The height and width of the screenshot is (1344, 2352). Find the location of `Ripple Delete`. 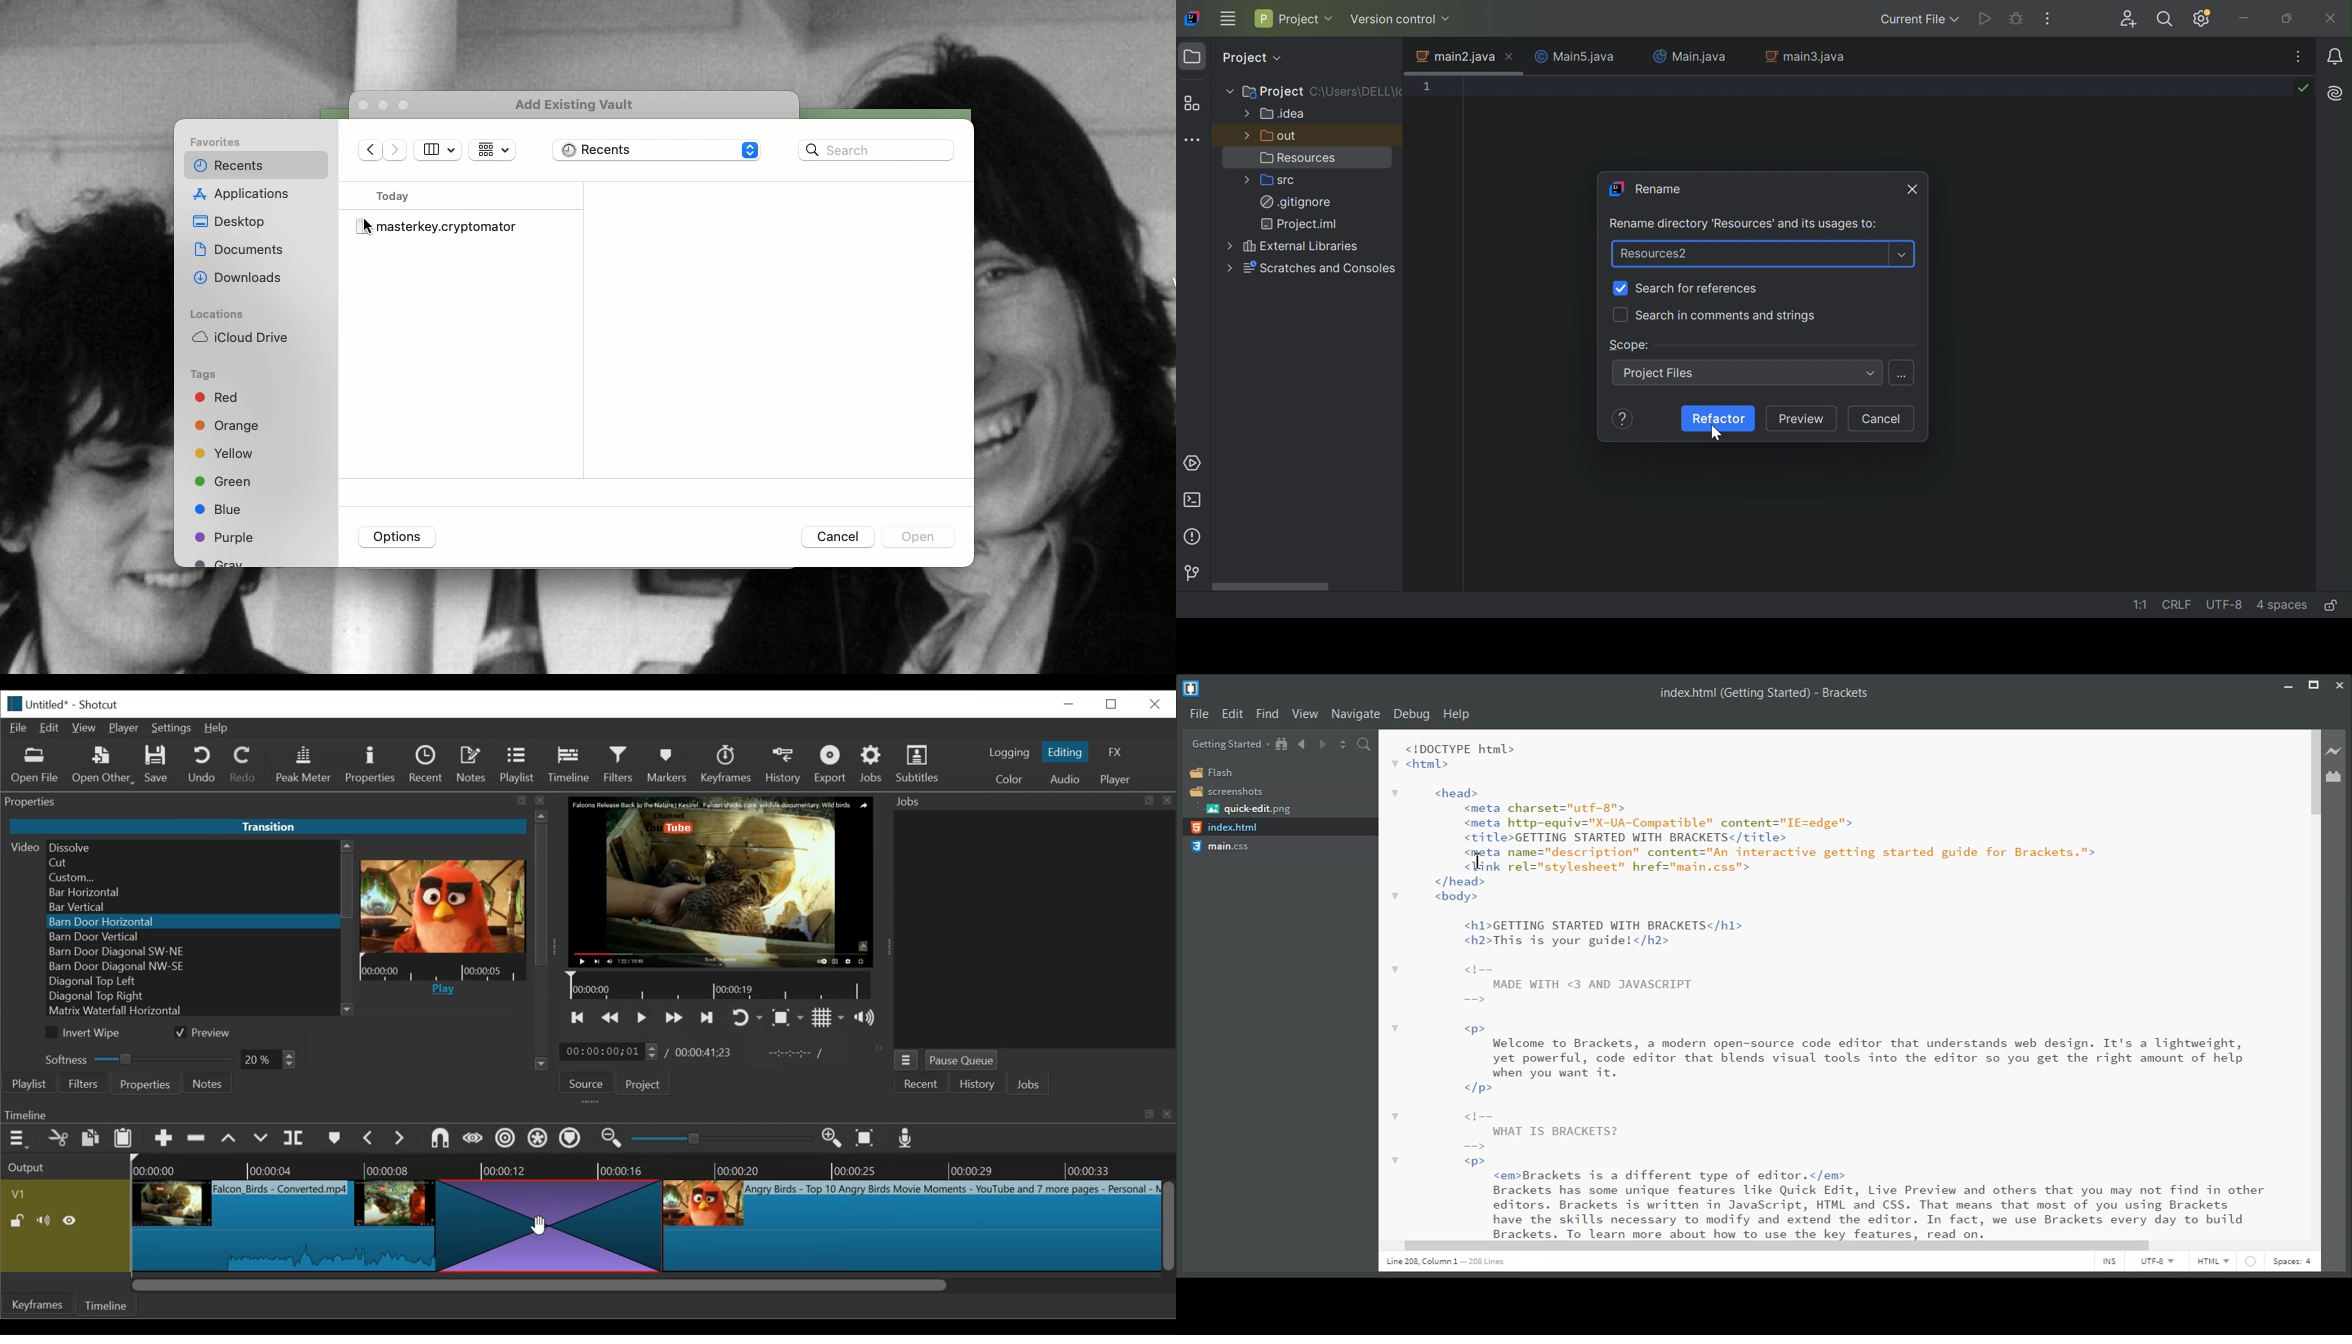

Ripple Delete is located at coordinates (197, 1139).